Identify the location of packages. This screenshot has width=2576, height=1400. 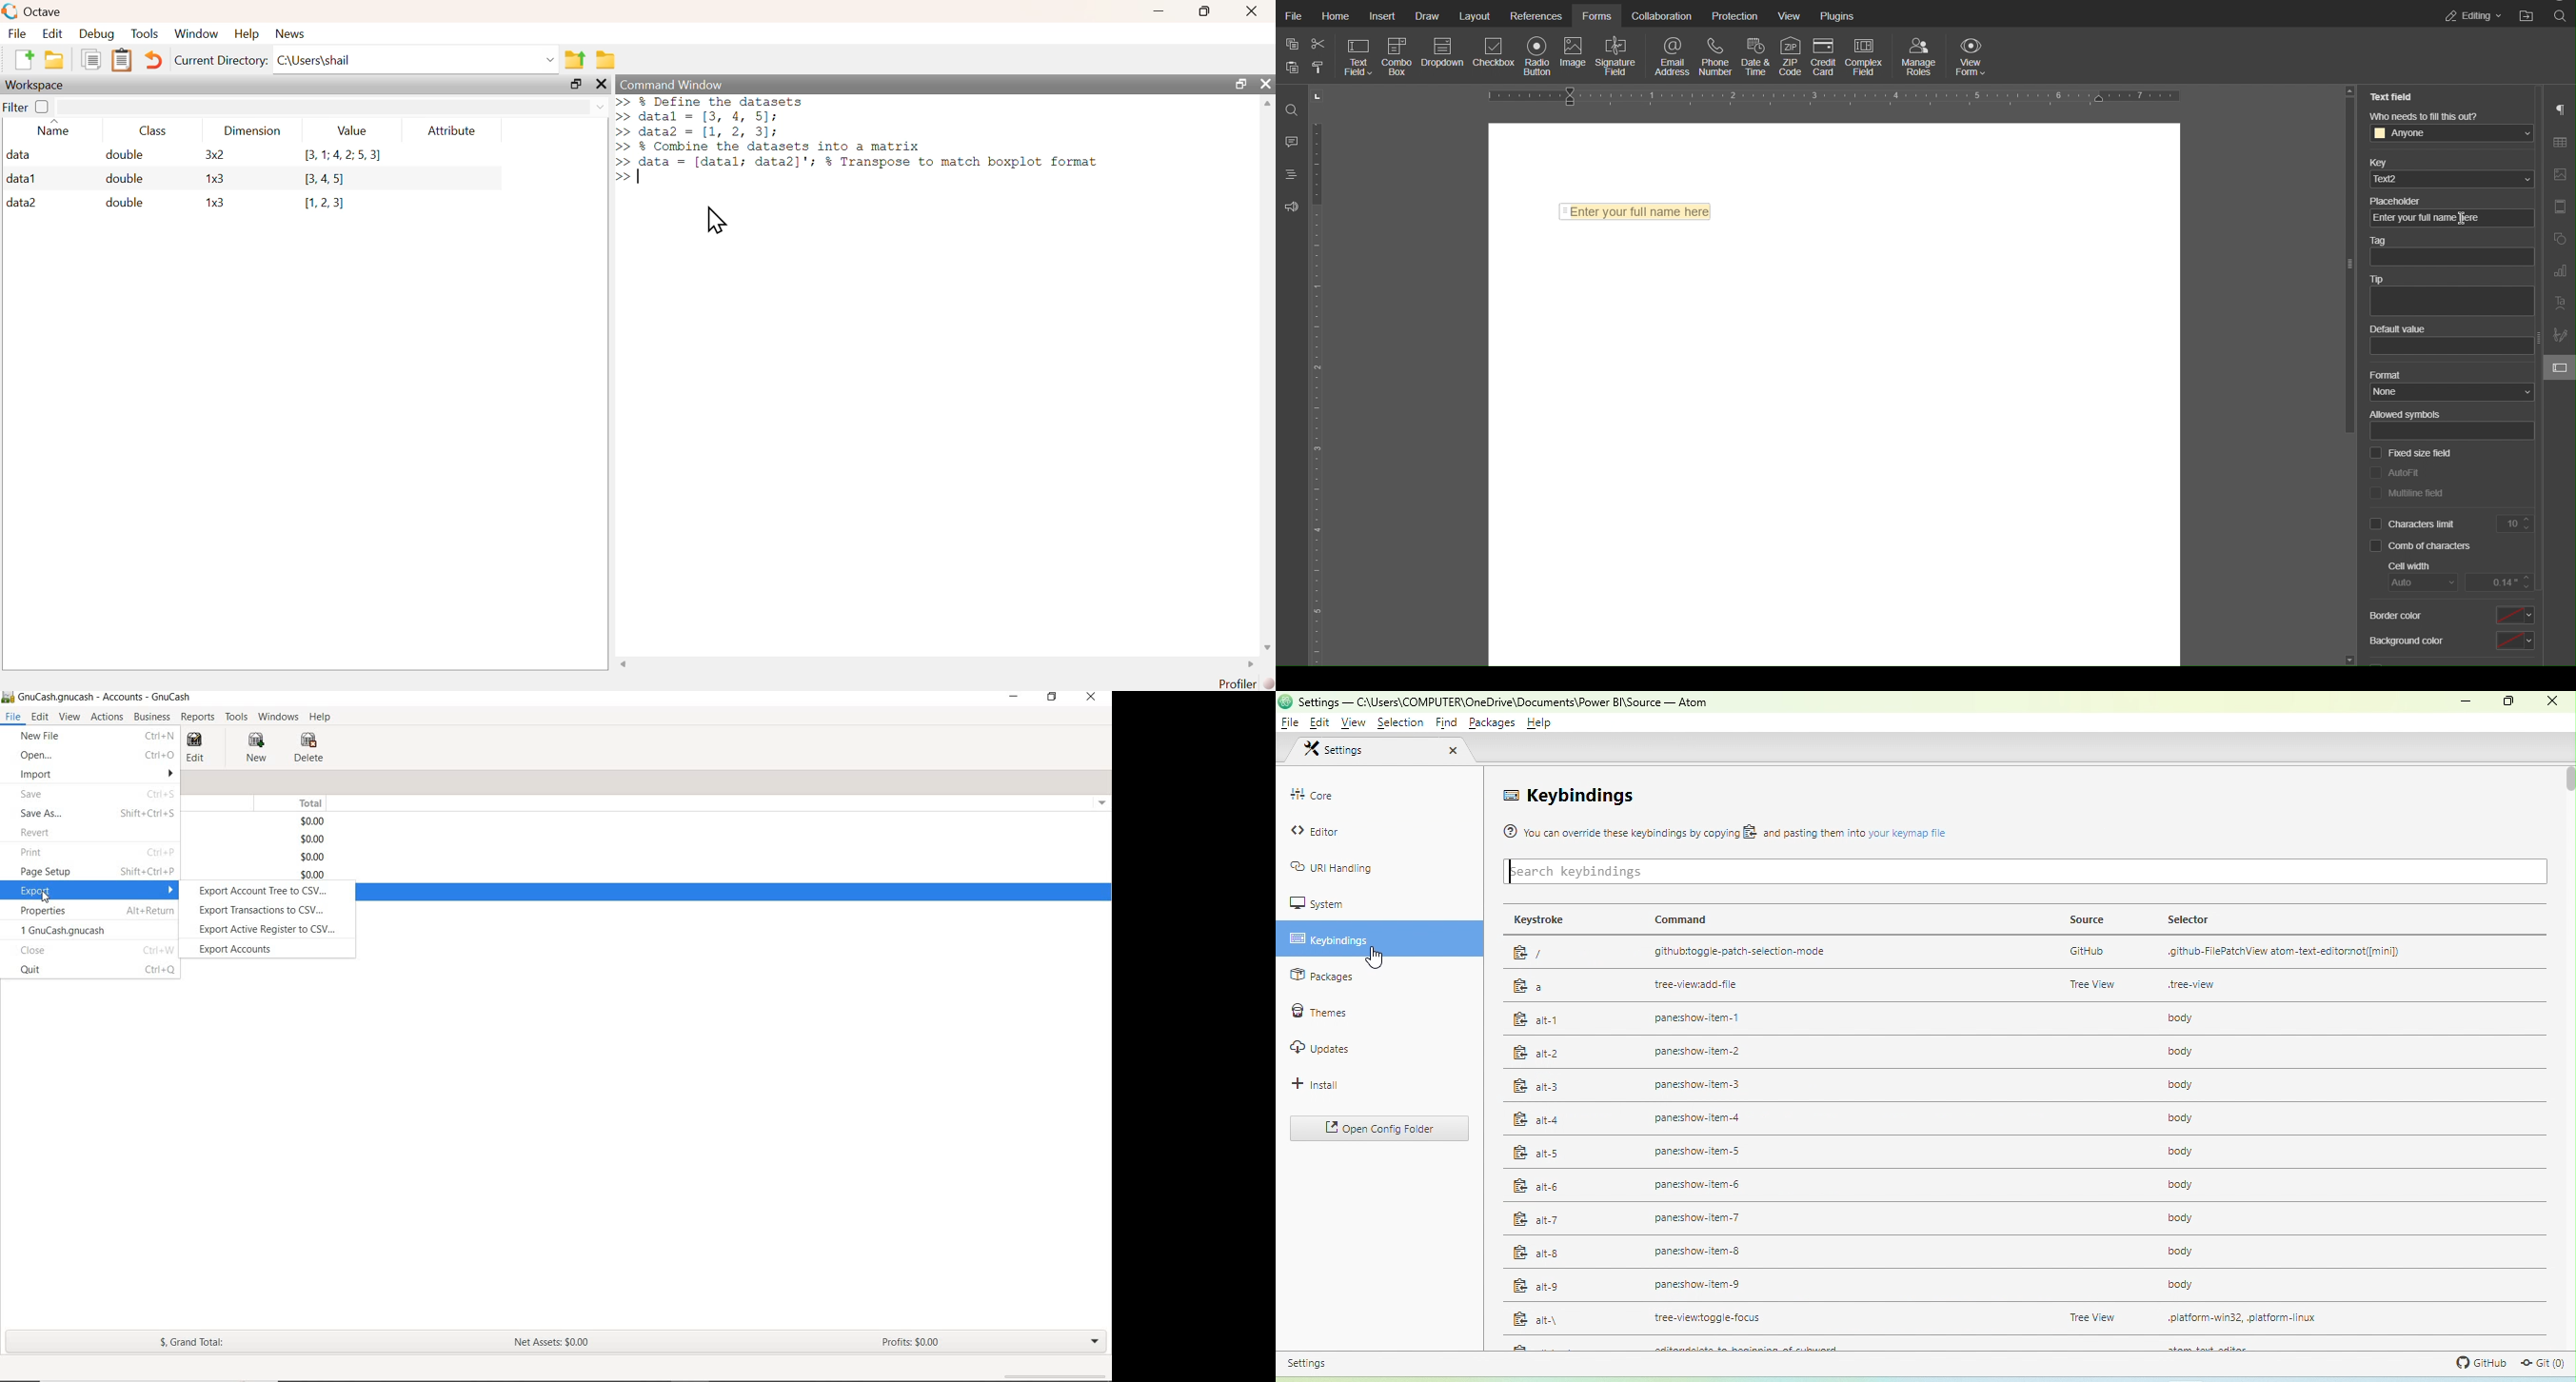
(1321, 977).